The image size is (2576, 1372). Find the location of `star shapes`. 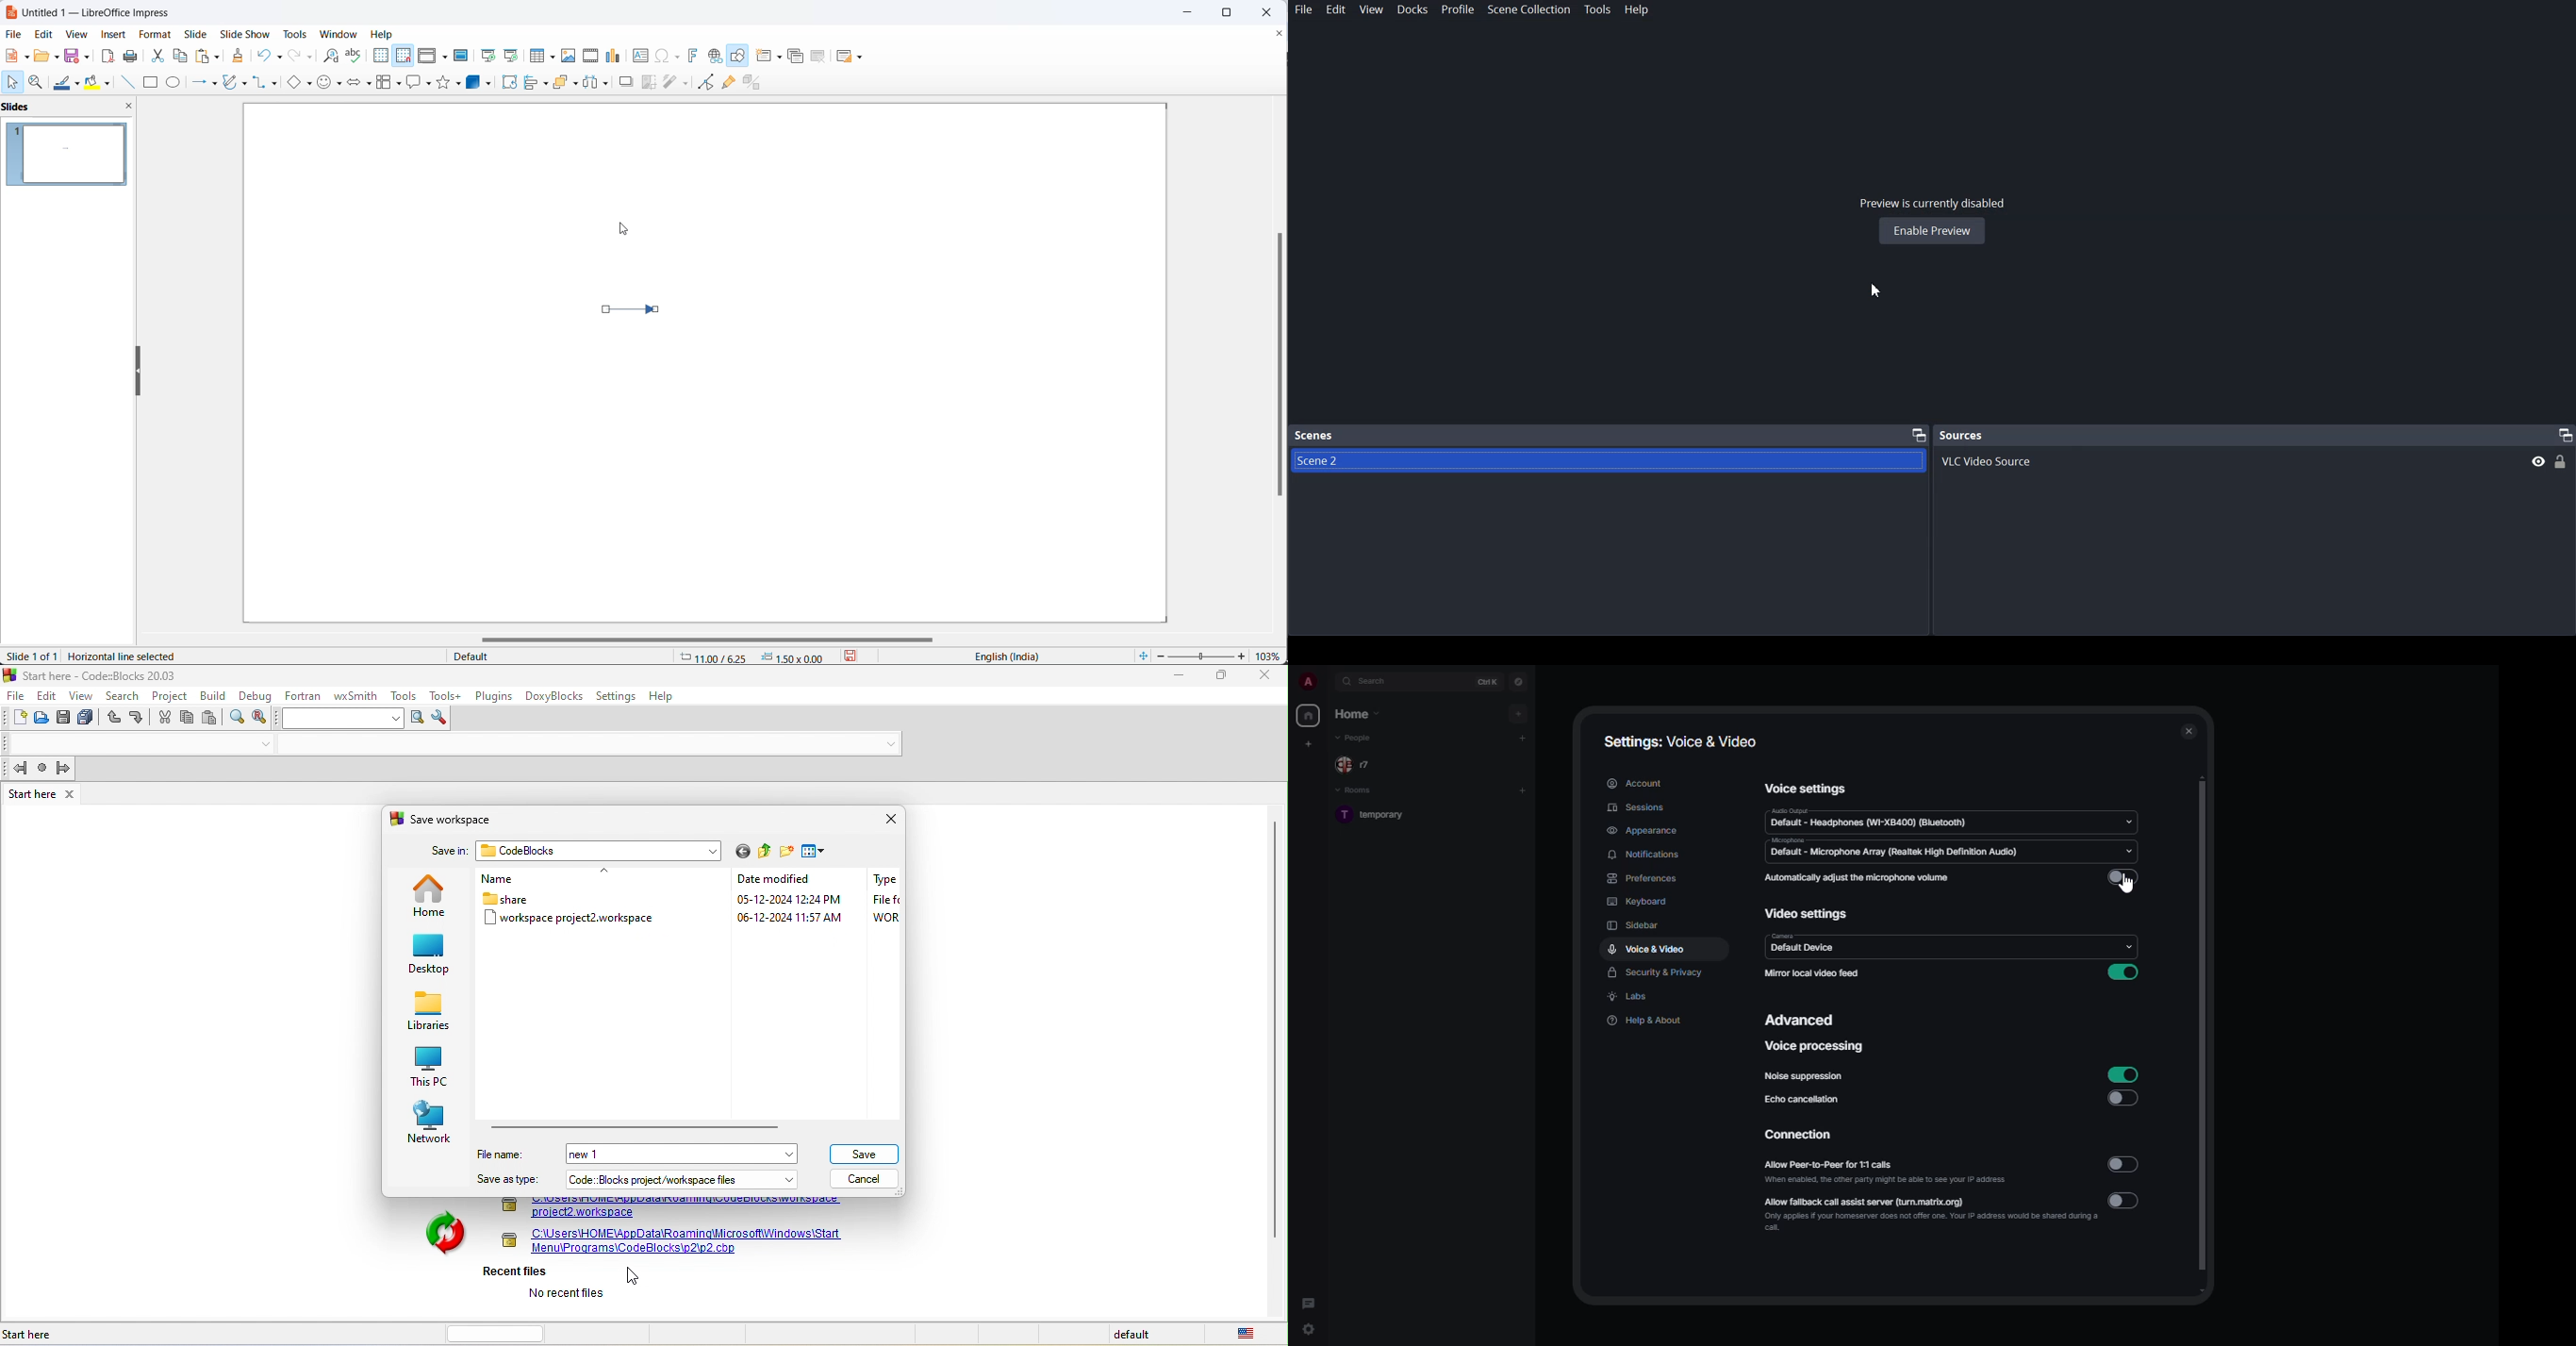

star shapes is located at coordinates (450, 82).